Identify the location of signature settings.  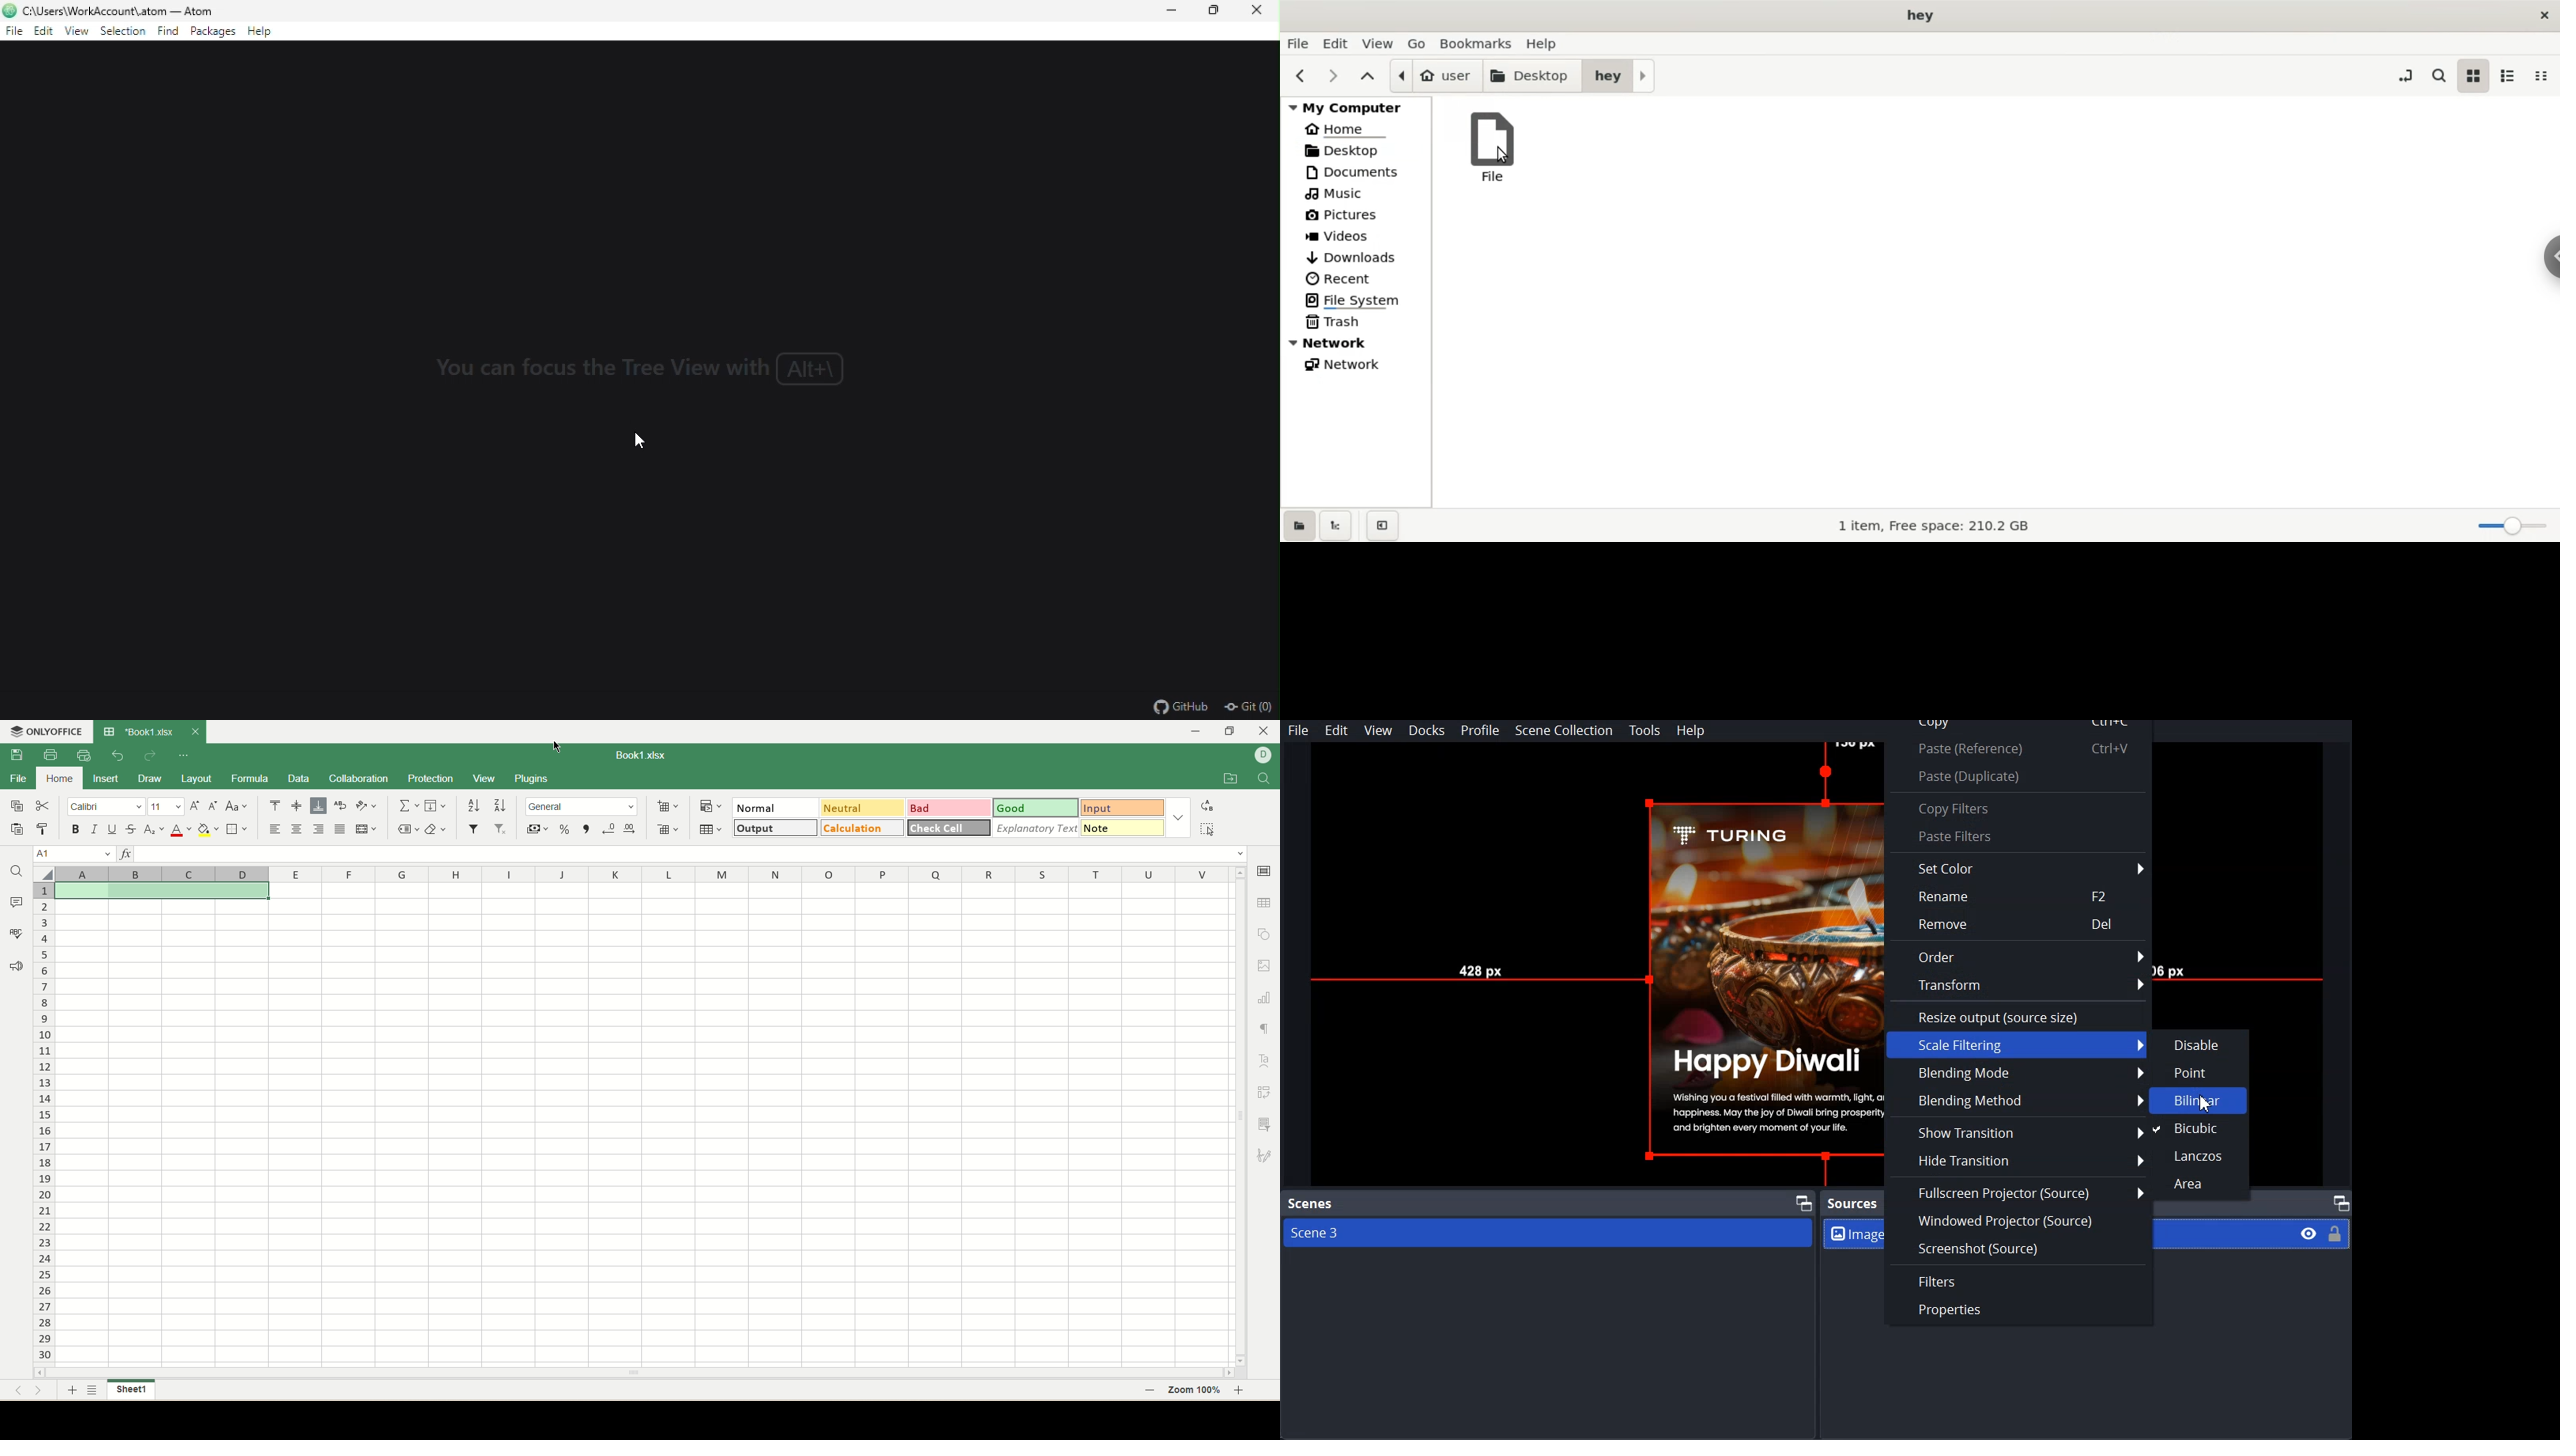
(1265, 1155).